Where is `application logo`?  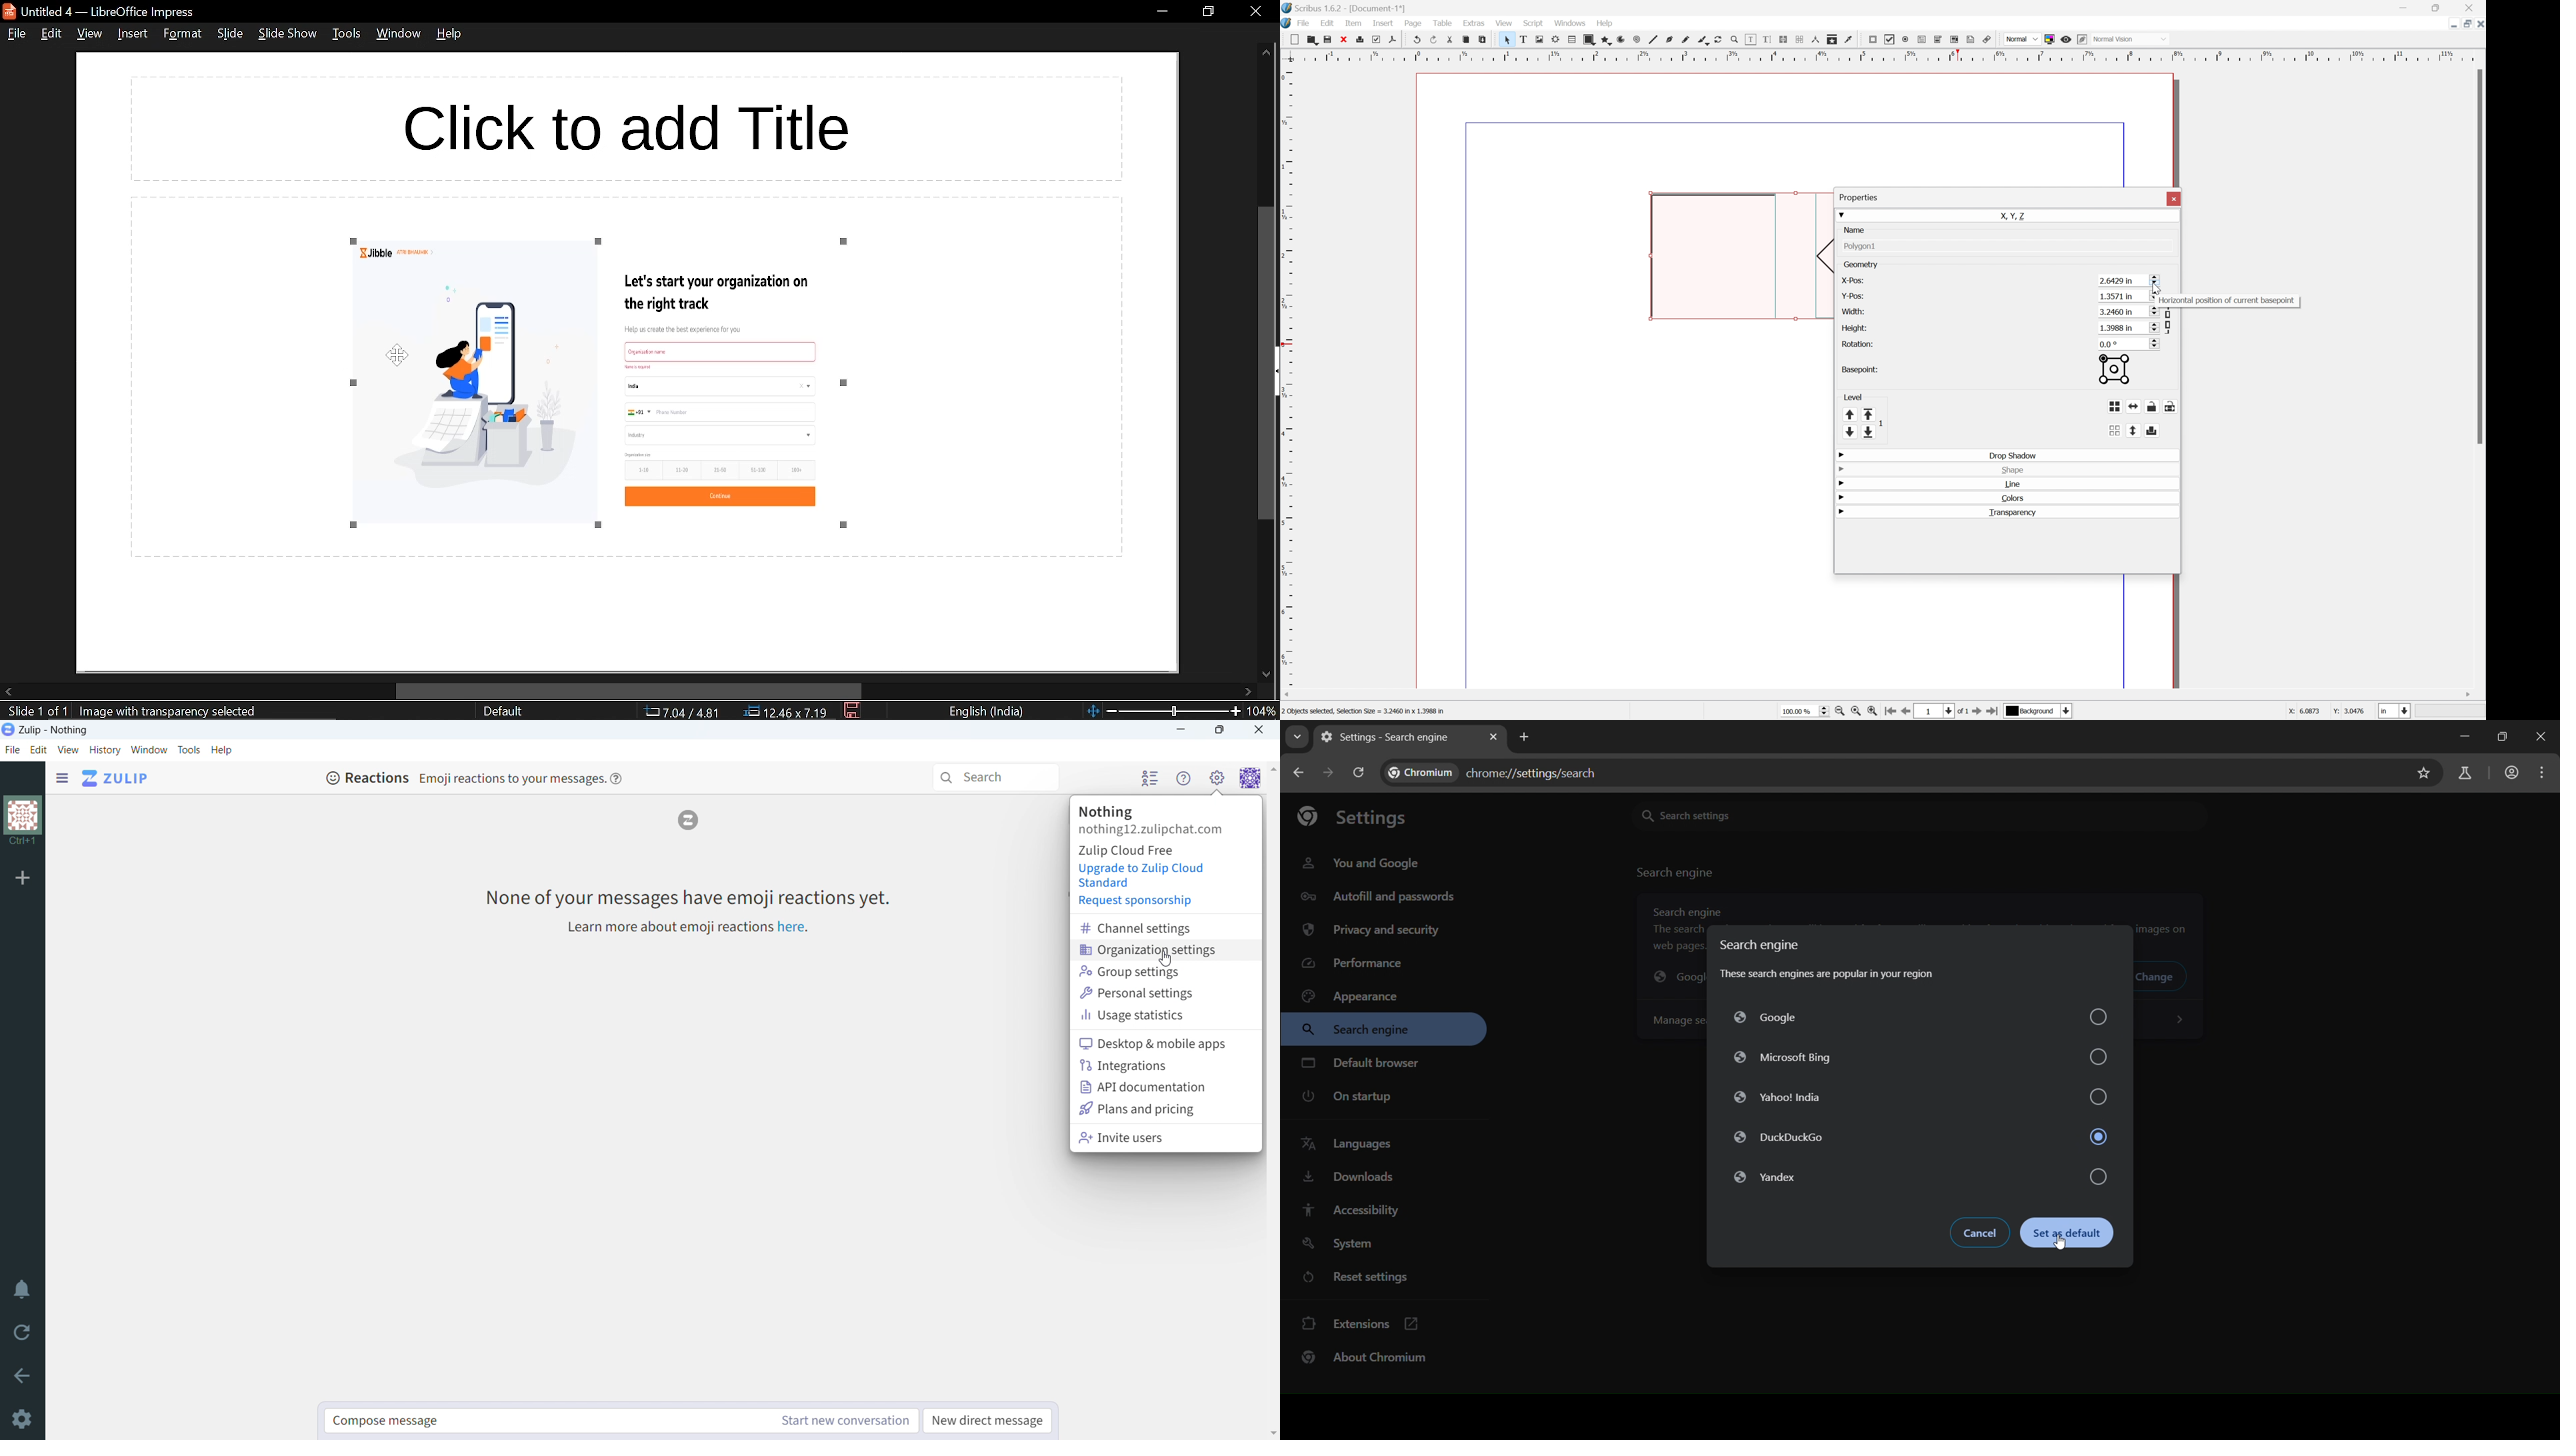 application logo is located at coordinates (1288, 22).